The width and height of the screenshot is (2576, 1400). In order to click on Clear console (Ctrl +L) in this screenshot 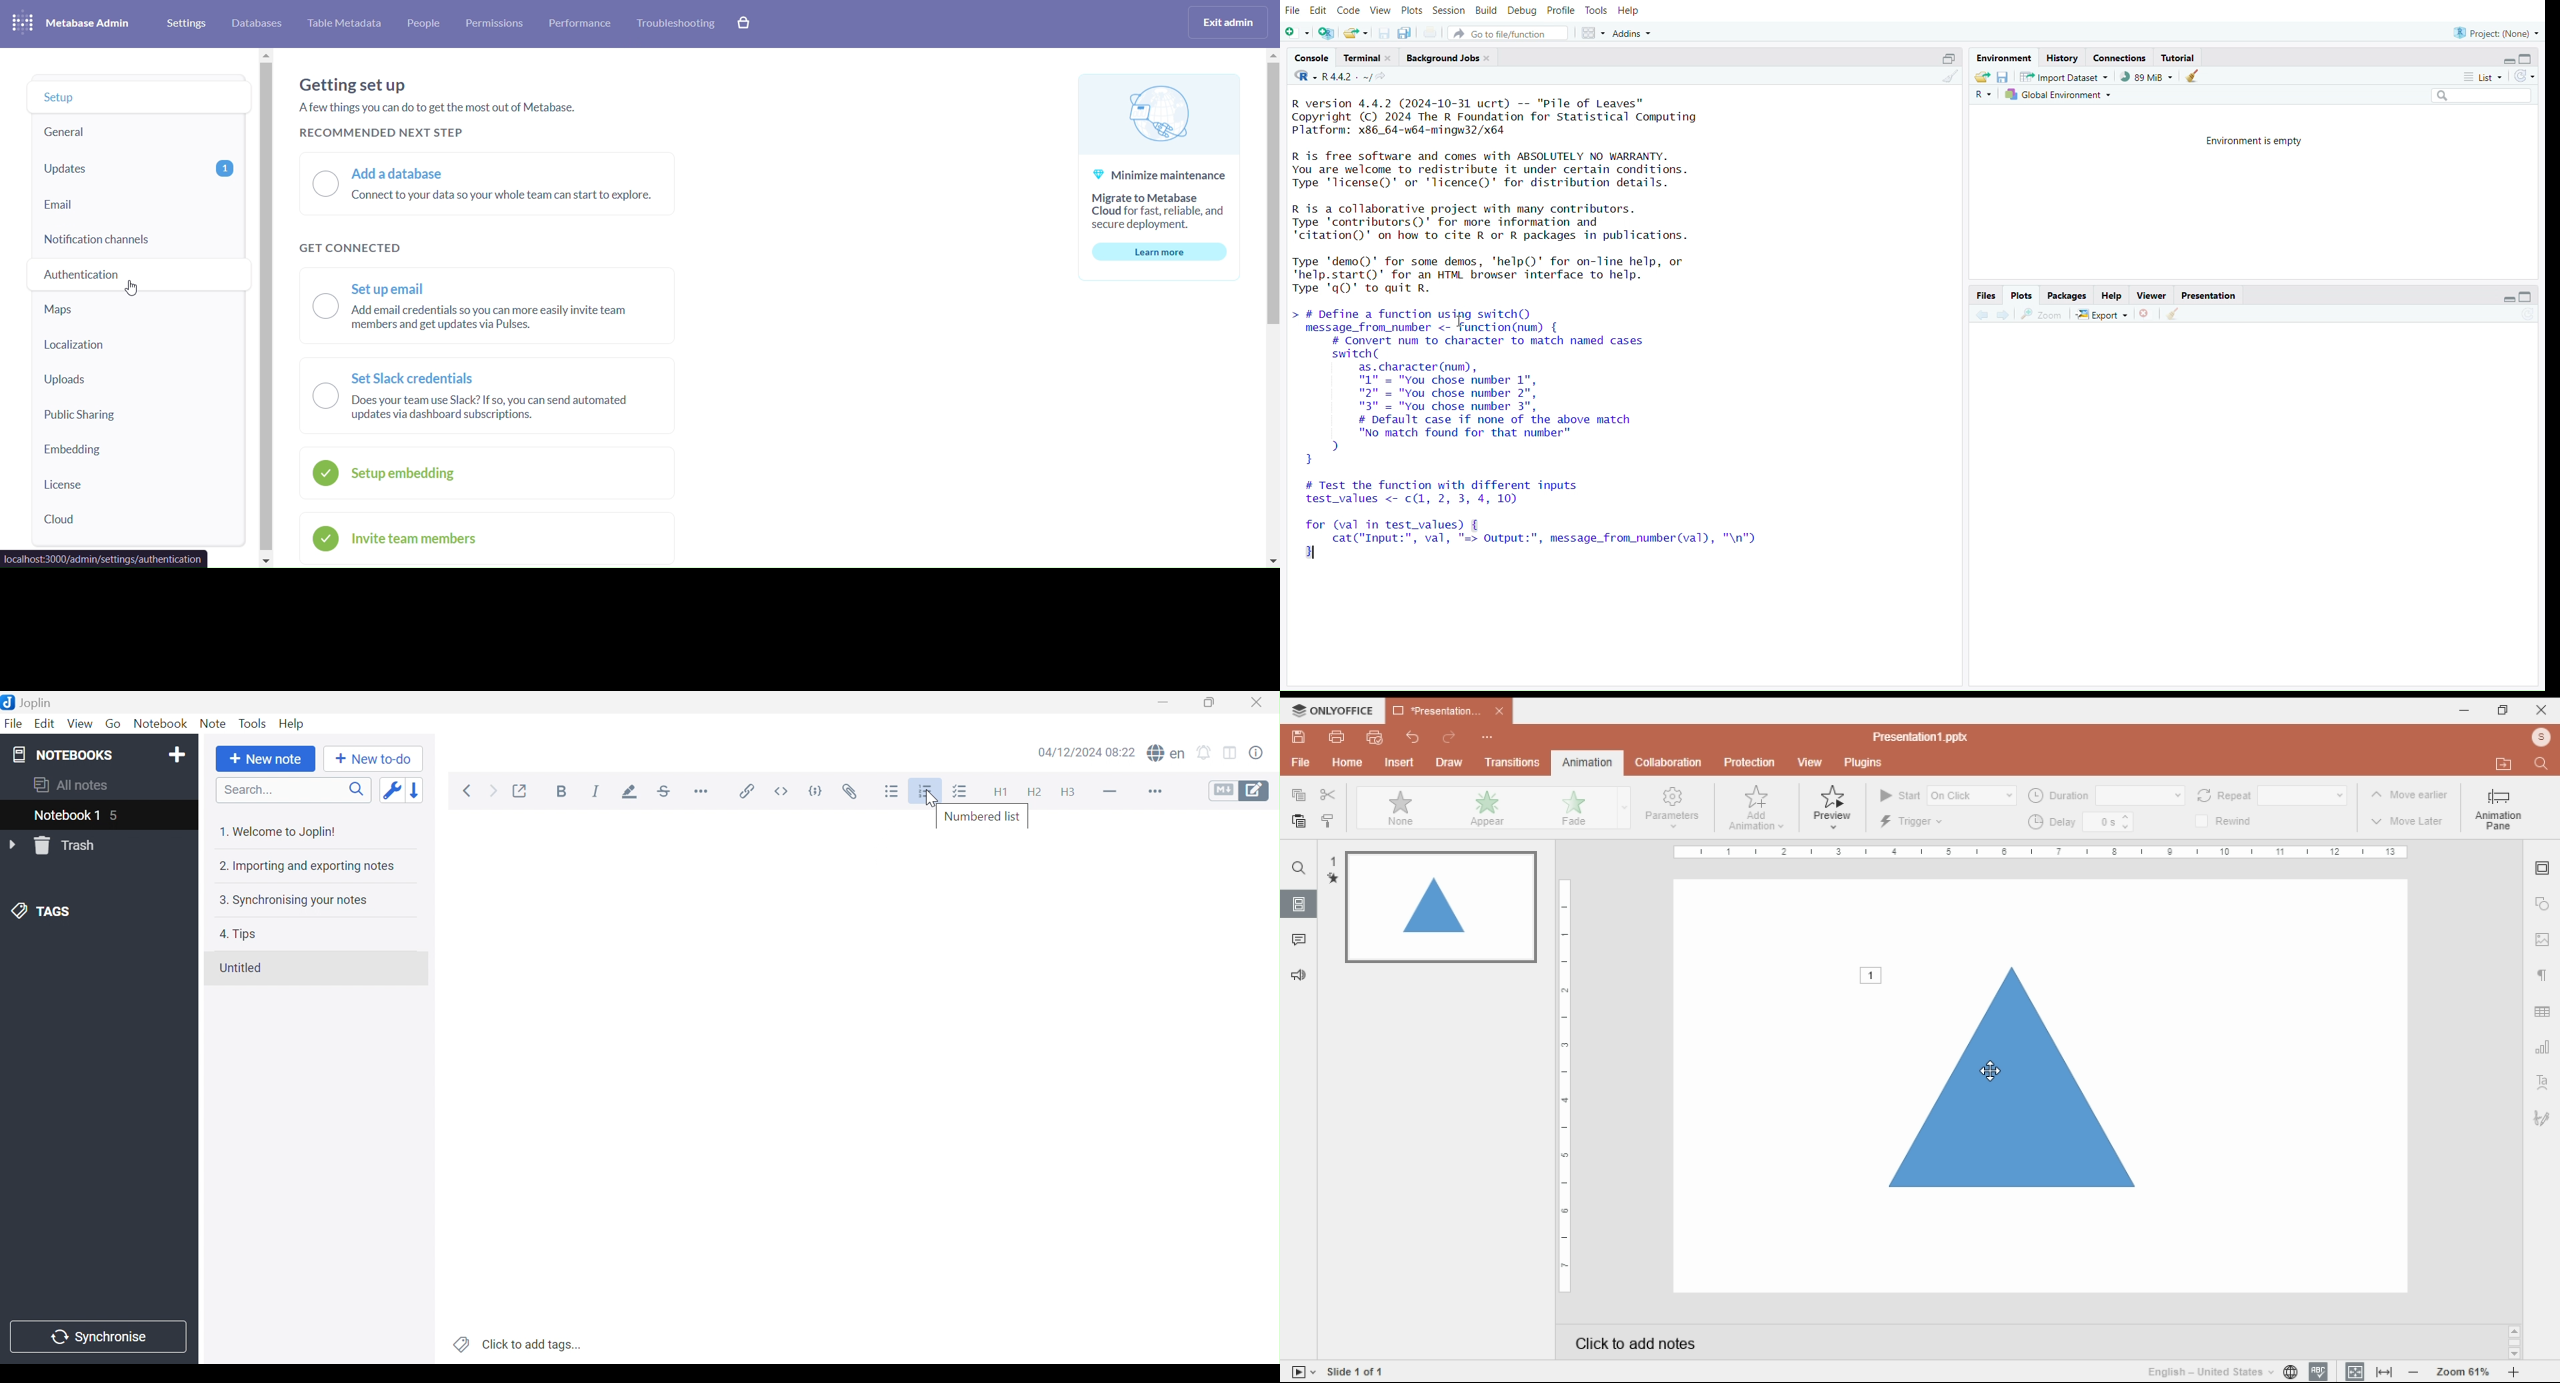, I will do `click(1947, 78)`.